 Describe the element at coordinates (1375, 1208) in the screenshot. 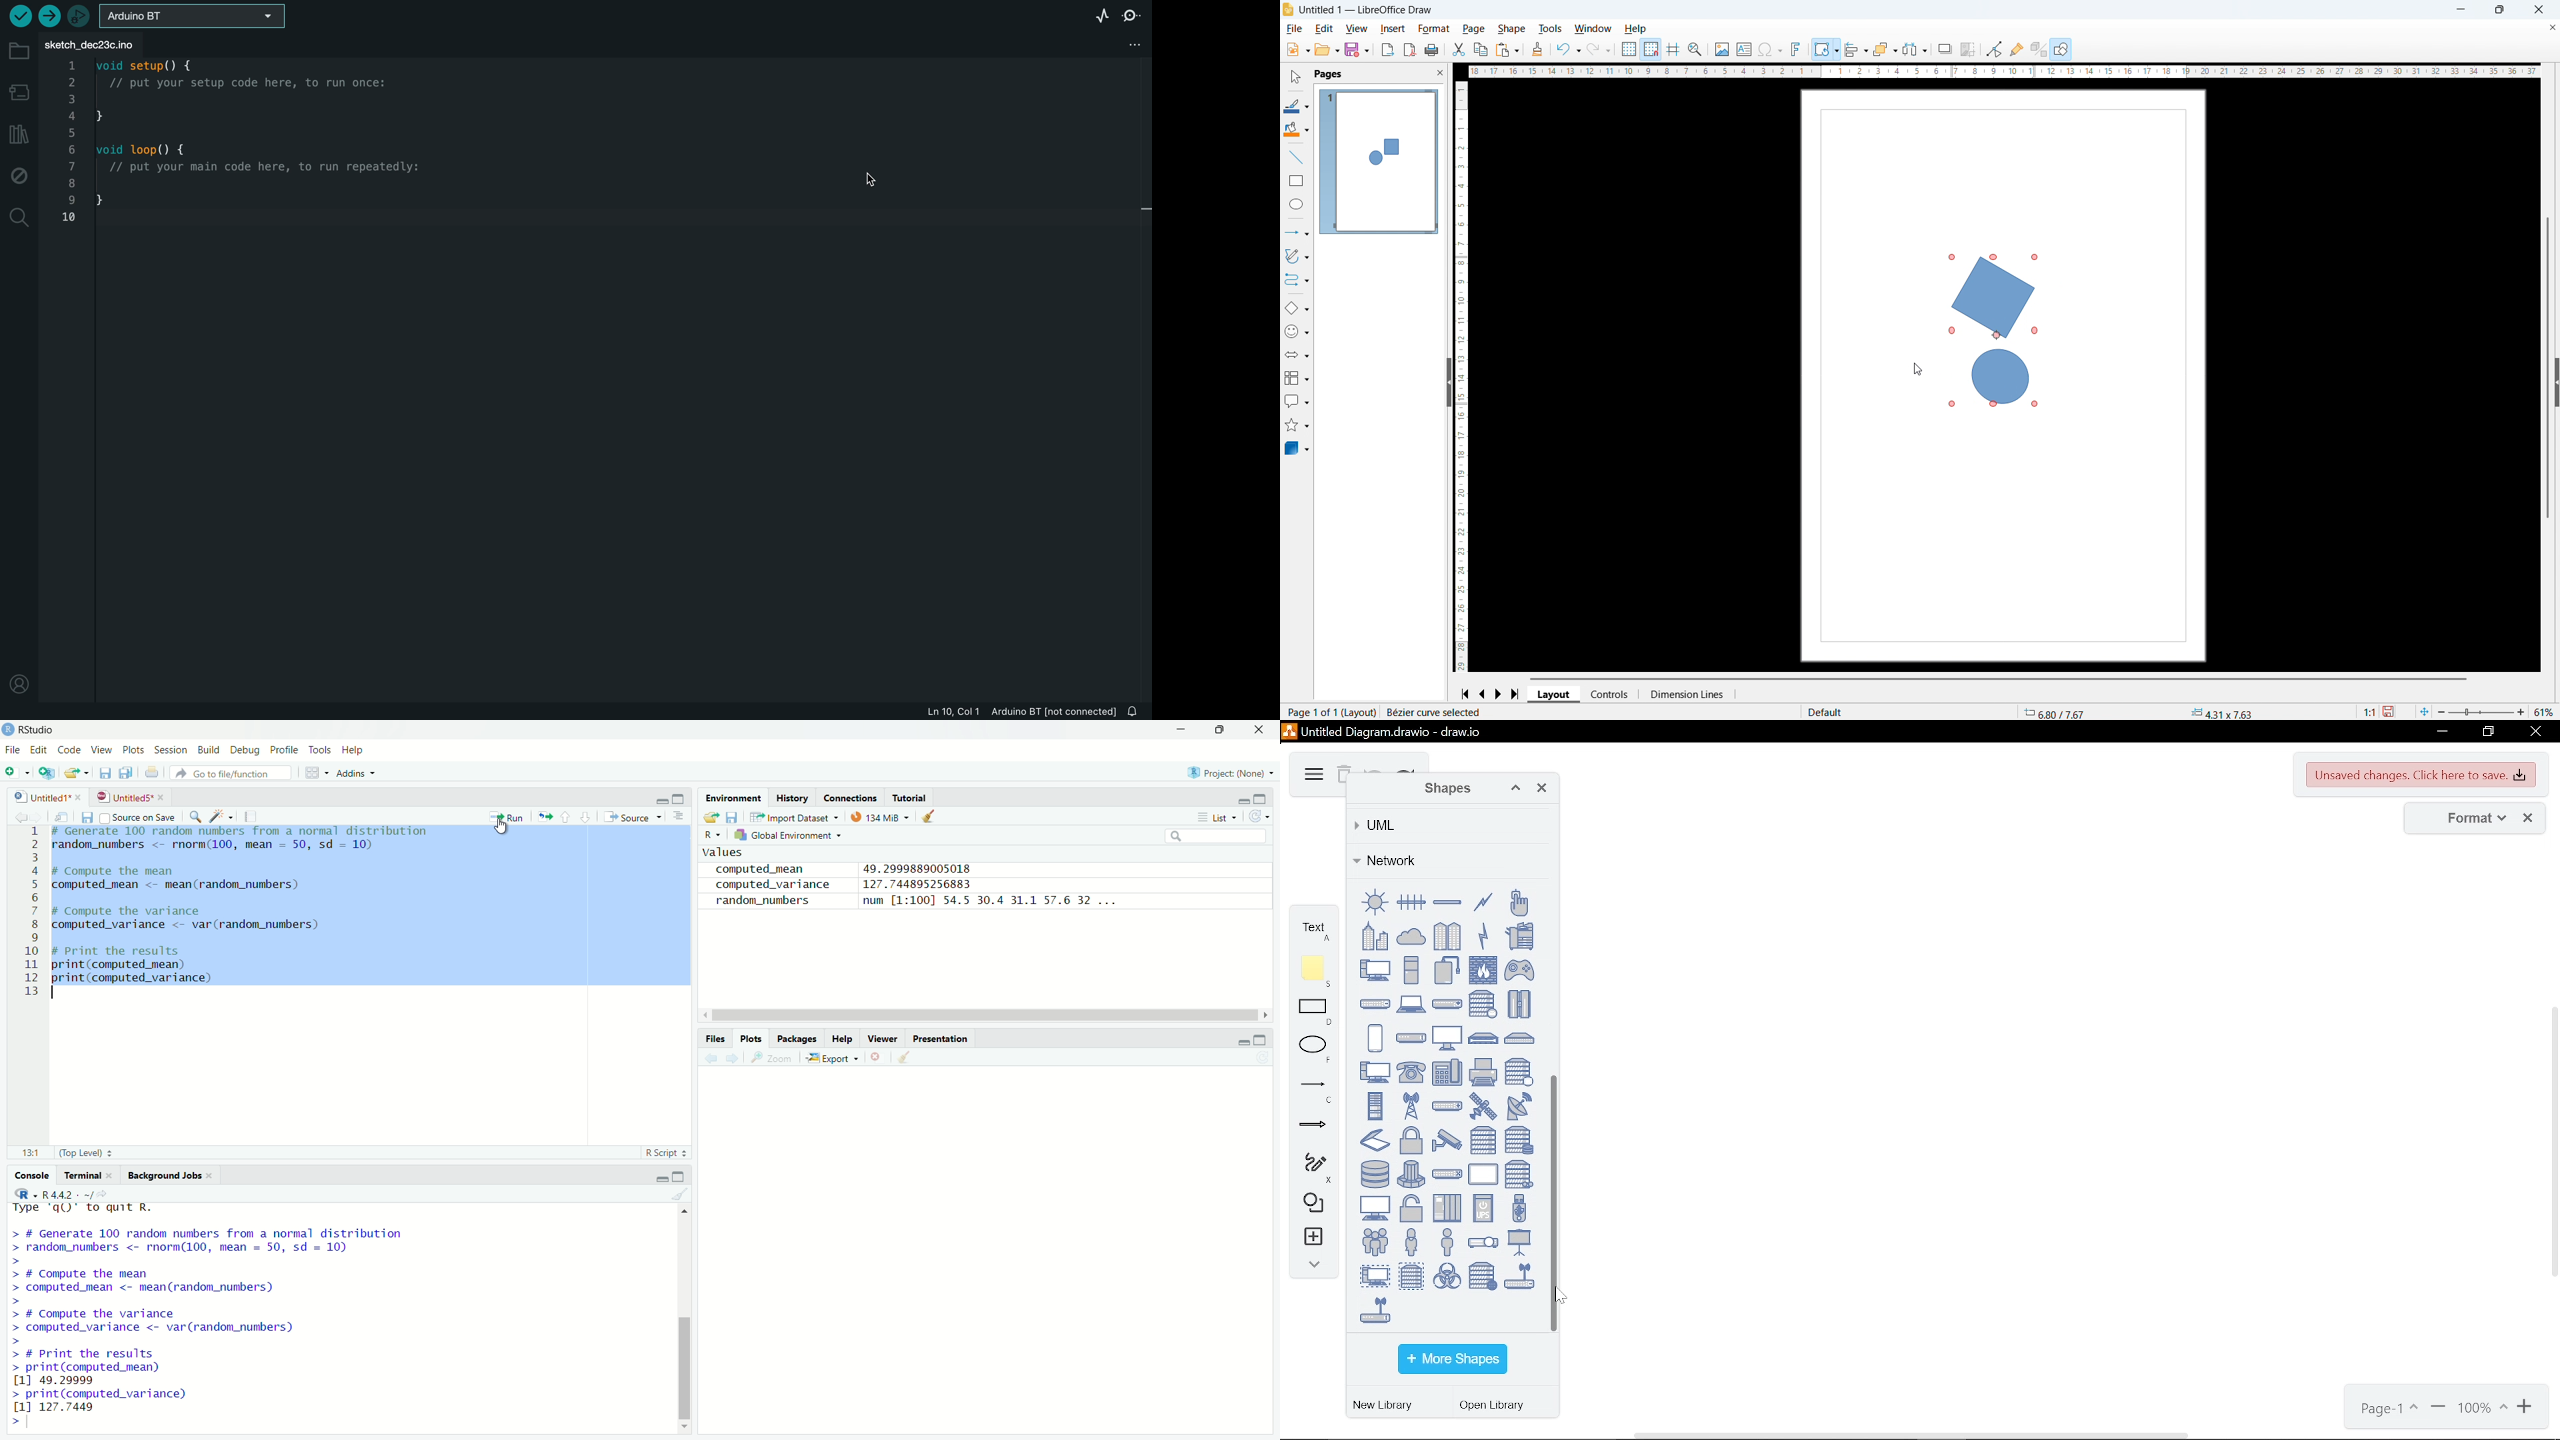

I see `terminal` at that location.